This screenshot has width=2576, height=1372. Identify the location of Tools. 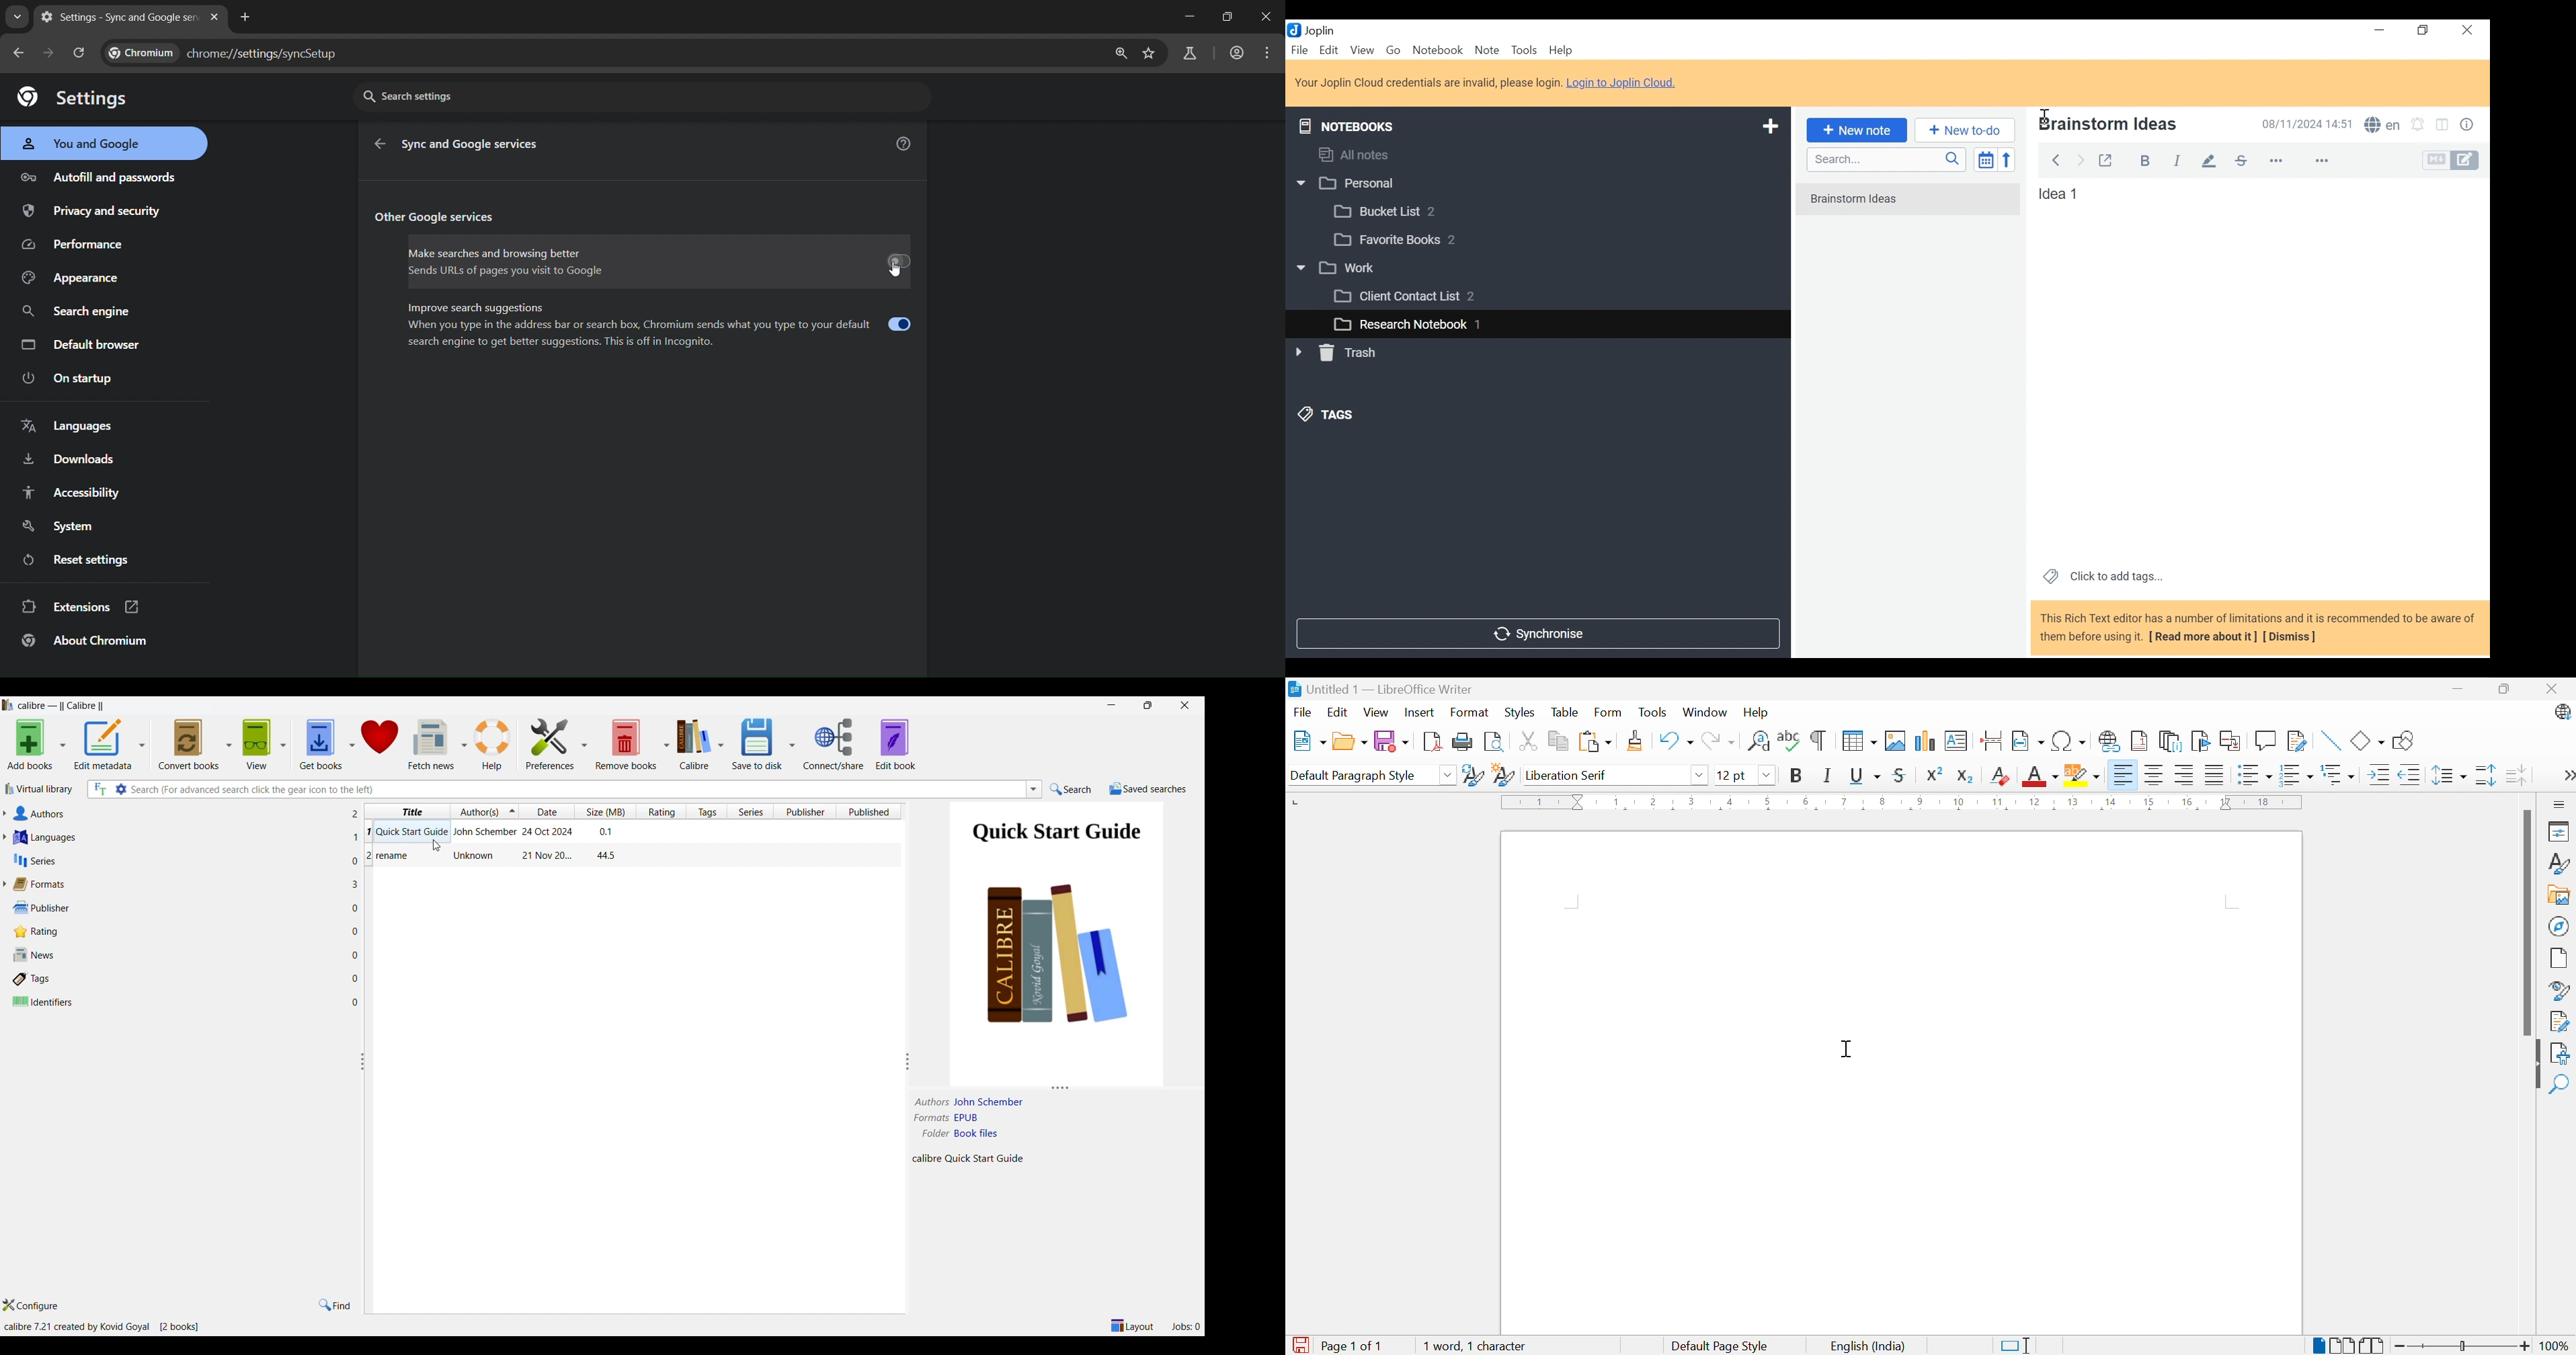
(1523, 50).